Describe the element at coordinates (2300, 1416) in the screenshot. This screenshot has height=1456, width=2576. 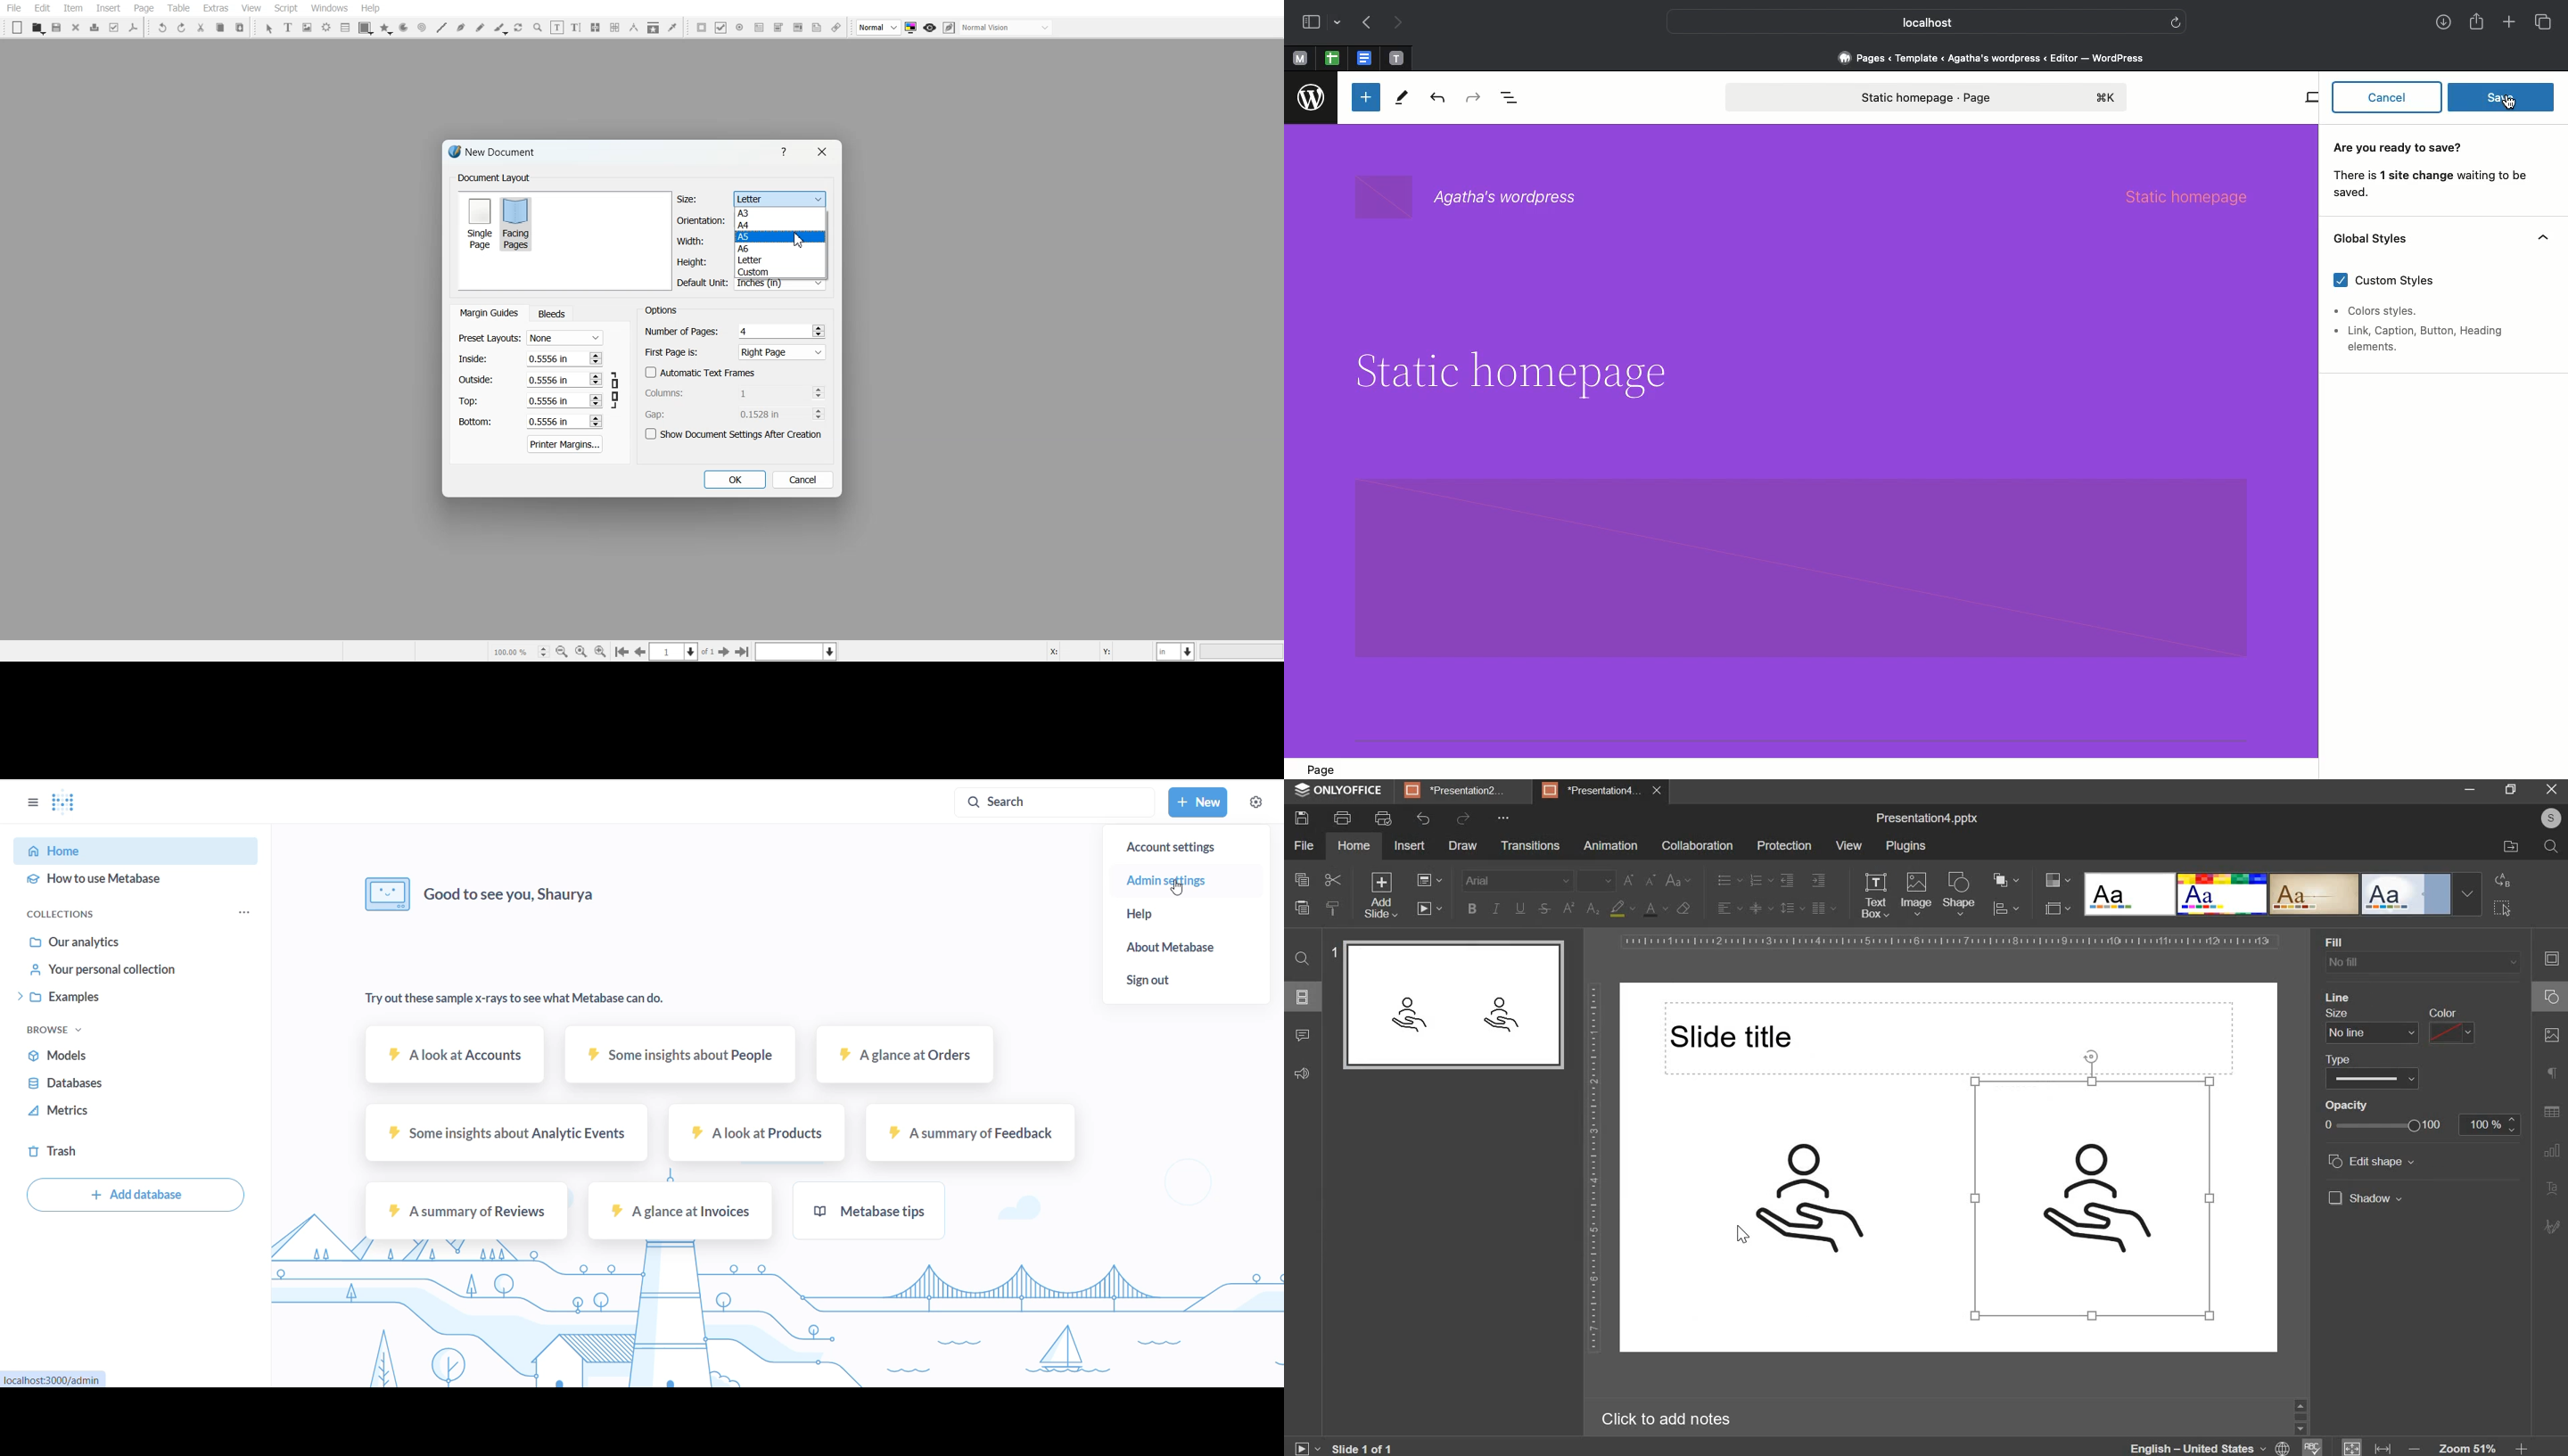
I see `slider` at that location.